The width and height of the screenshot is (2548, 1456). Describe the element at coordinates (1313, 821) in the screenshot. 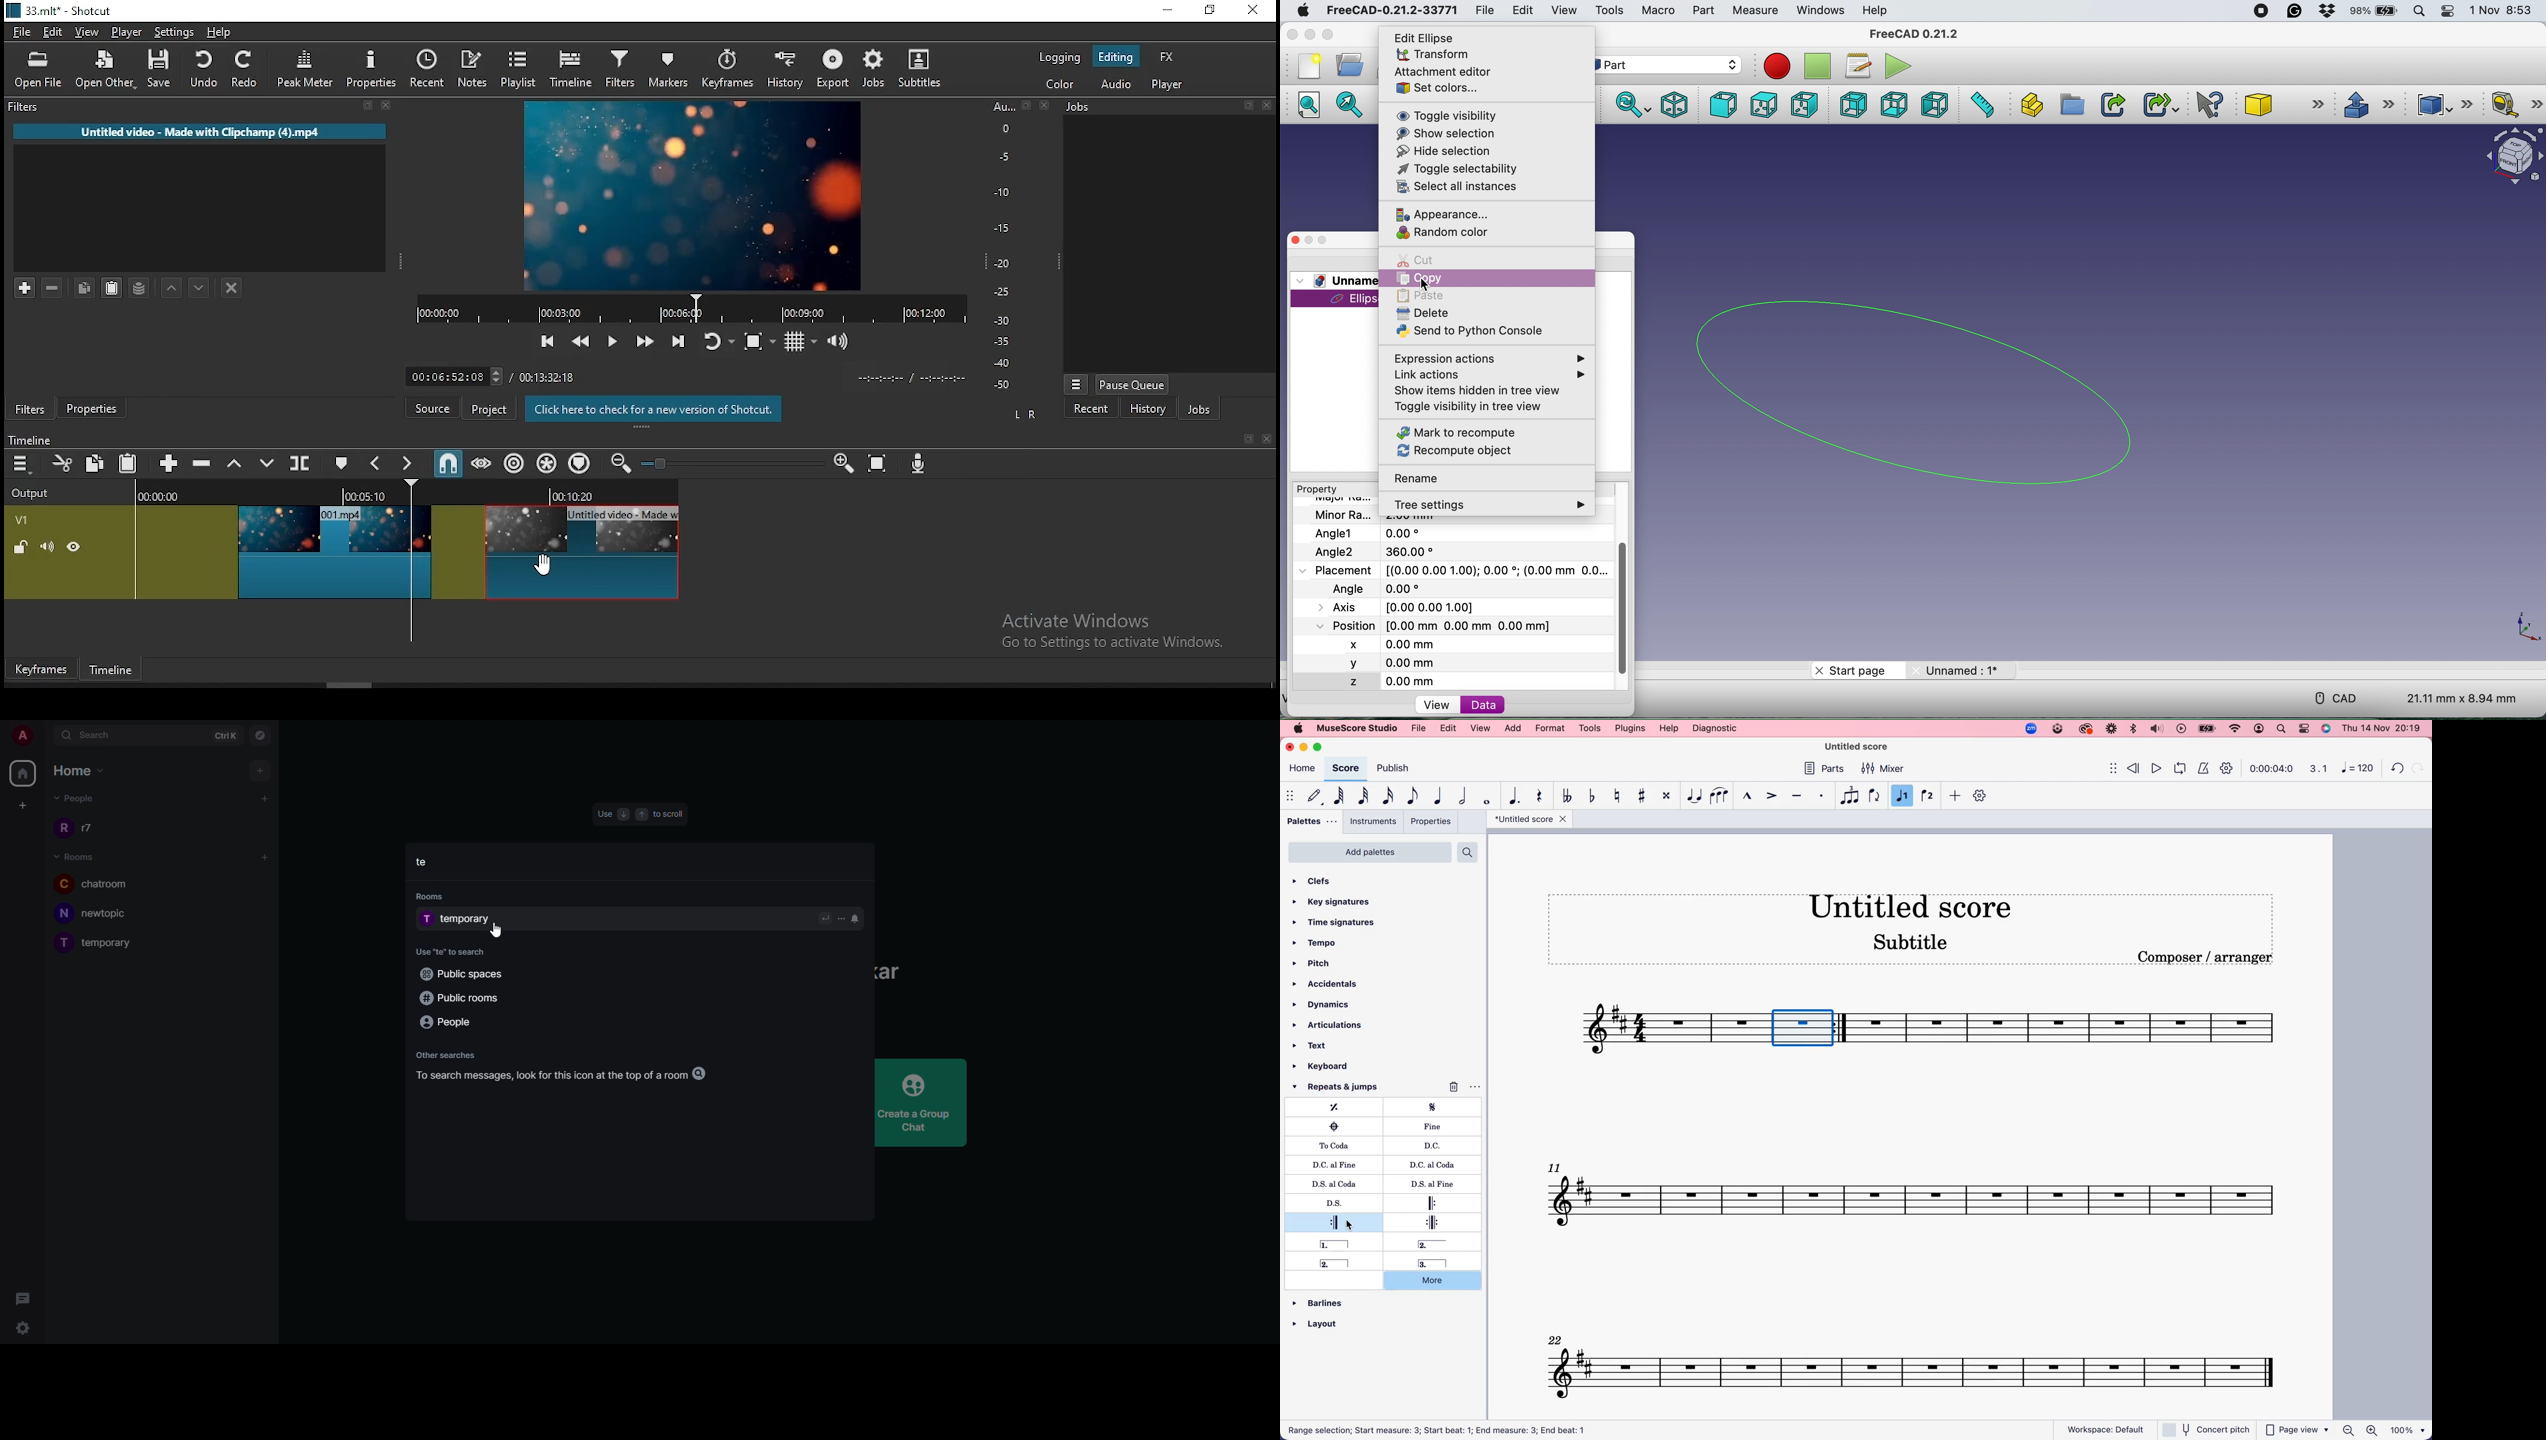

I see `pallets` at that location.